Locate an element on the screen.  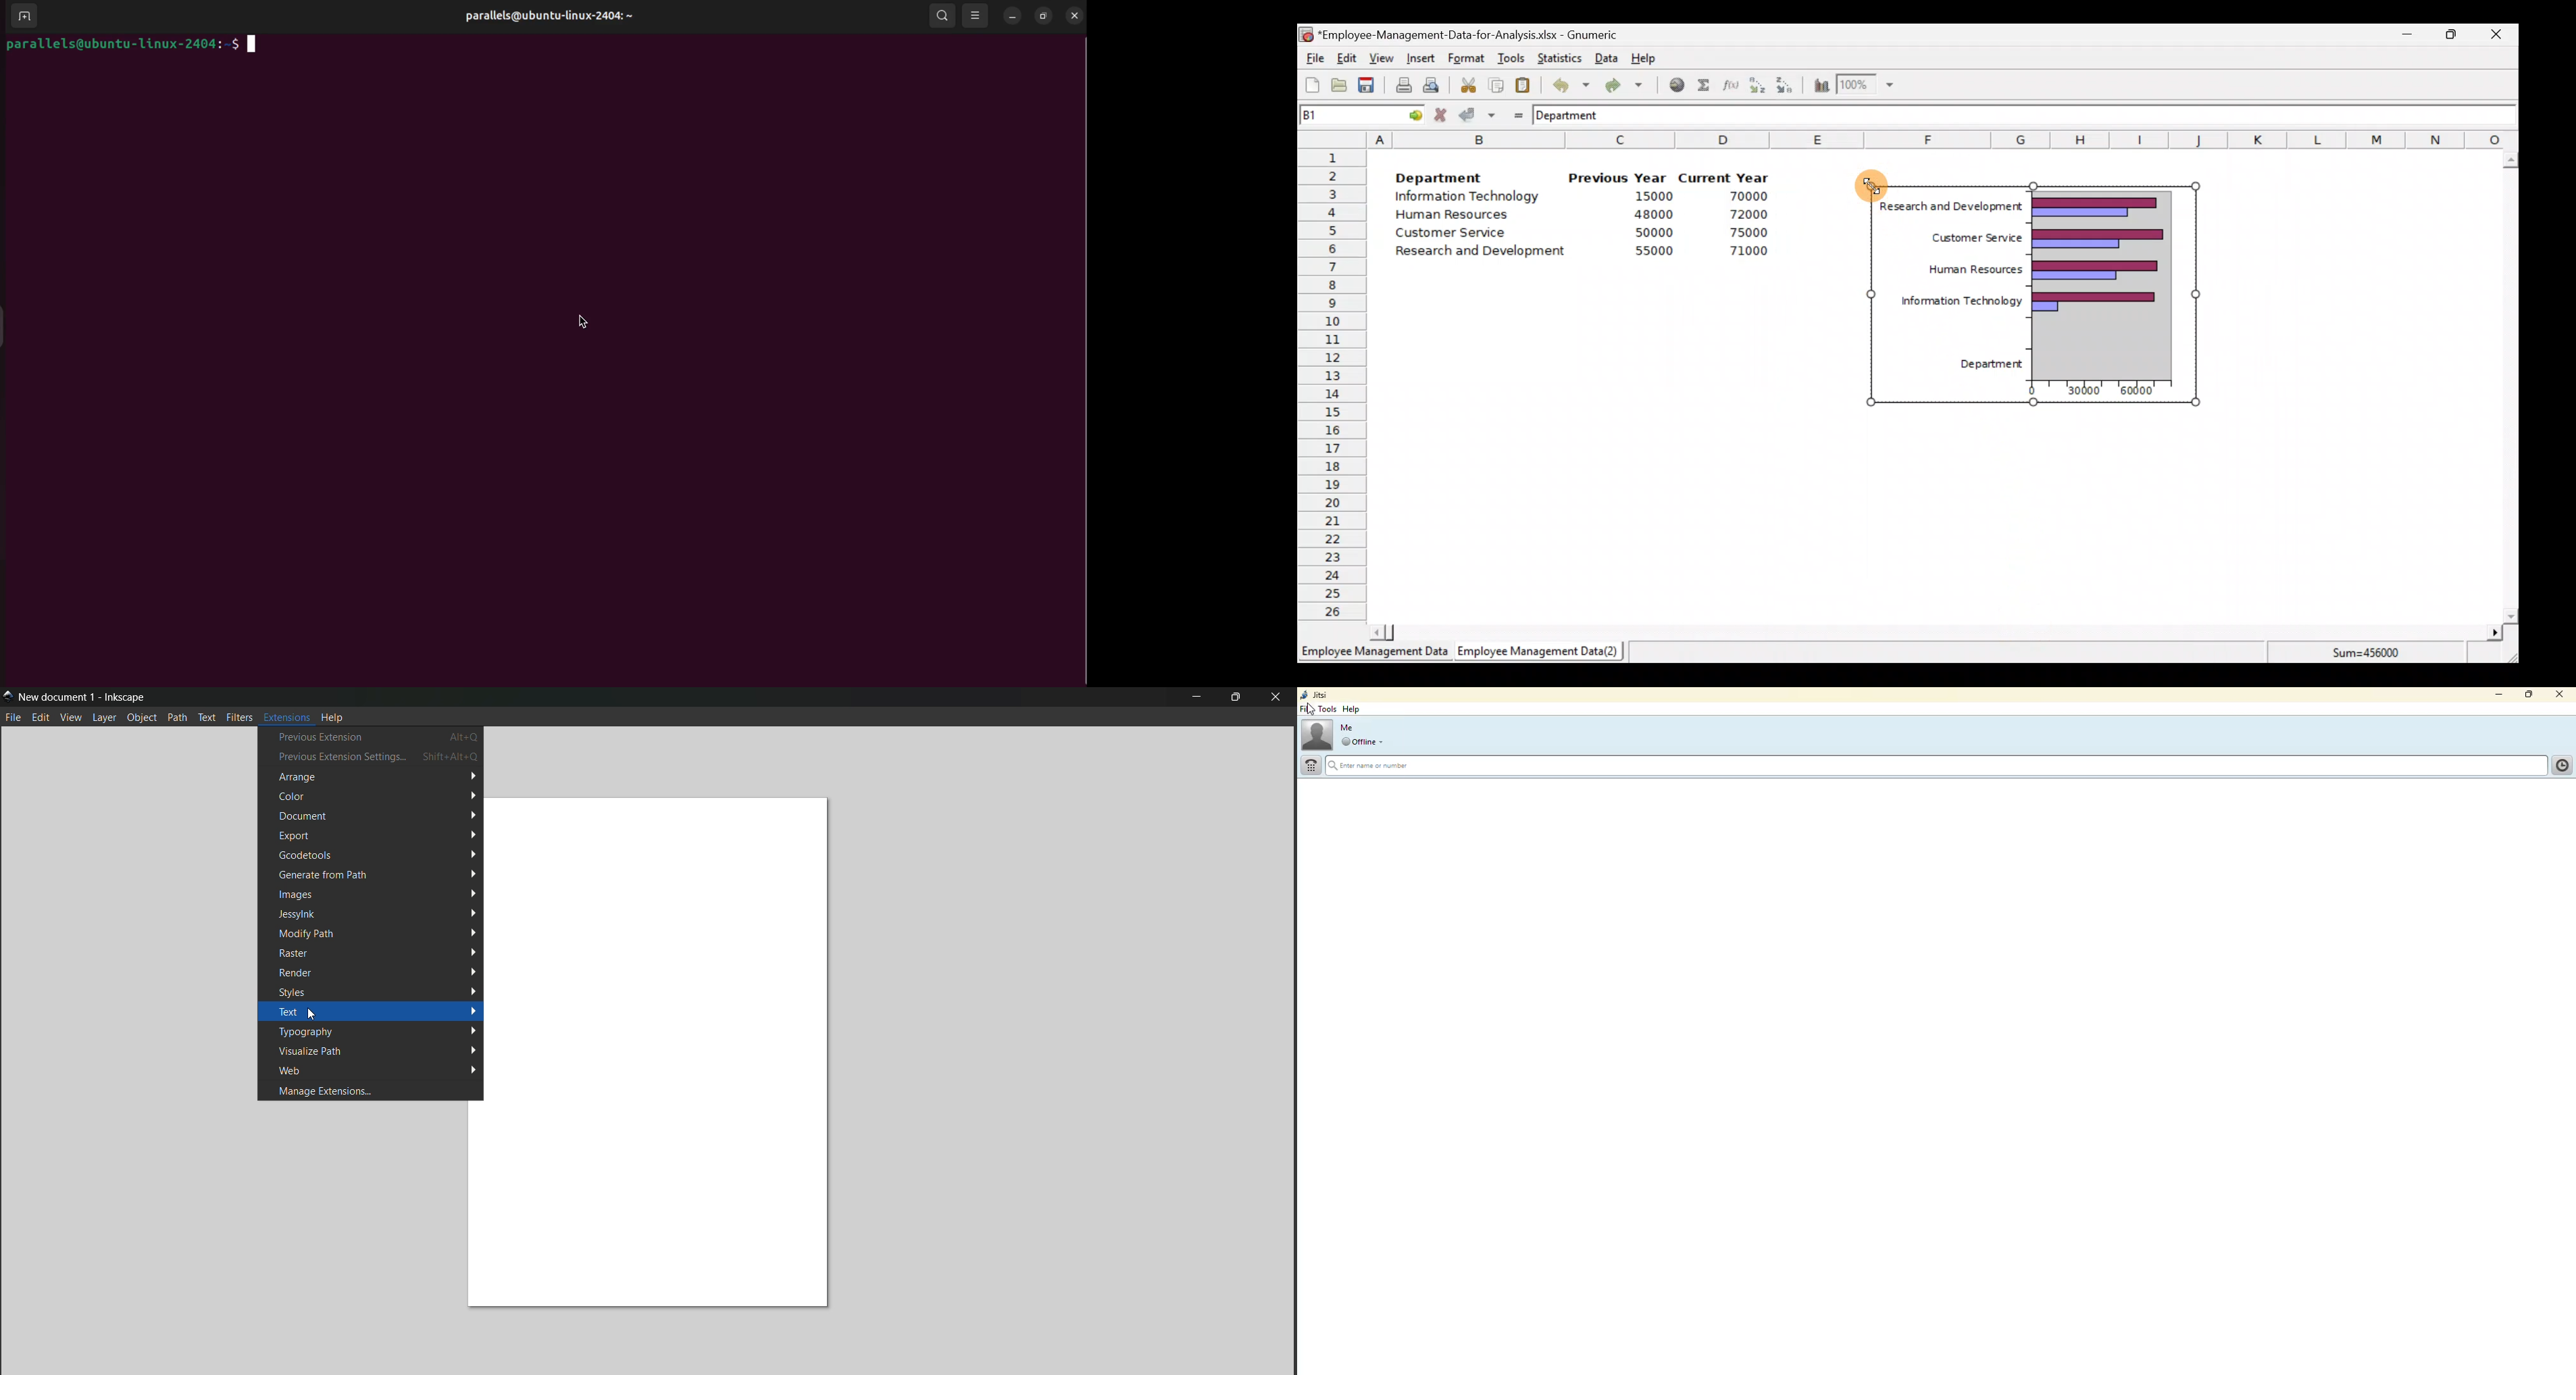
Current Year is located at coordinates (1726, 176).